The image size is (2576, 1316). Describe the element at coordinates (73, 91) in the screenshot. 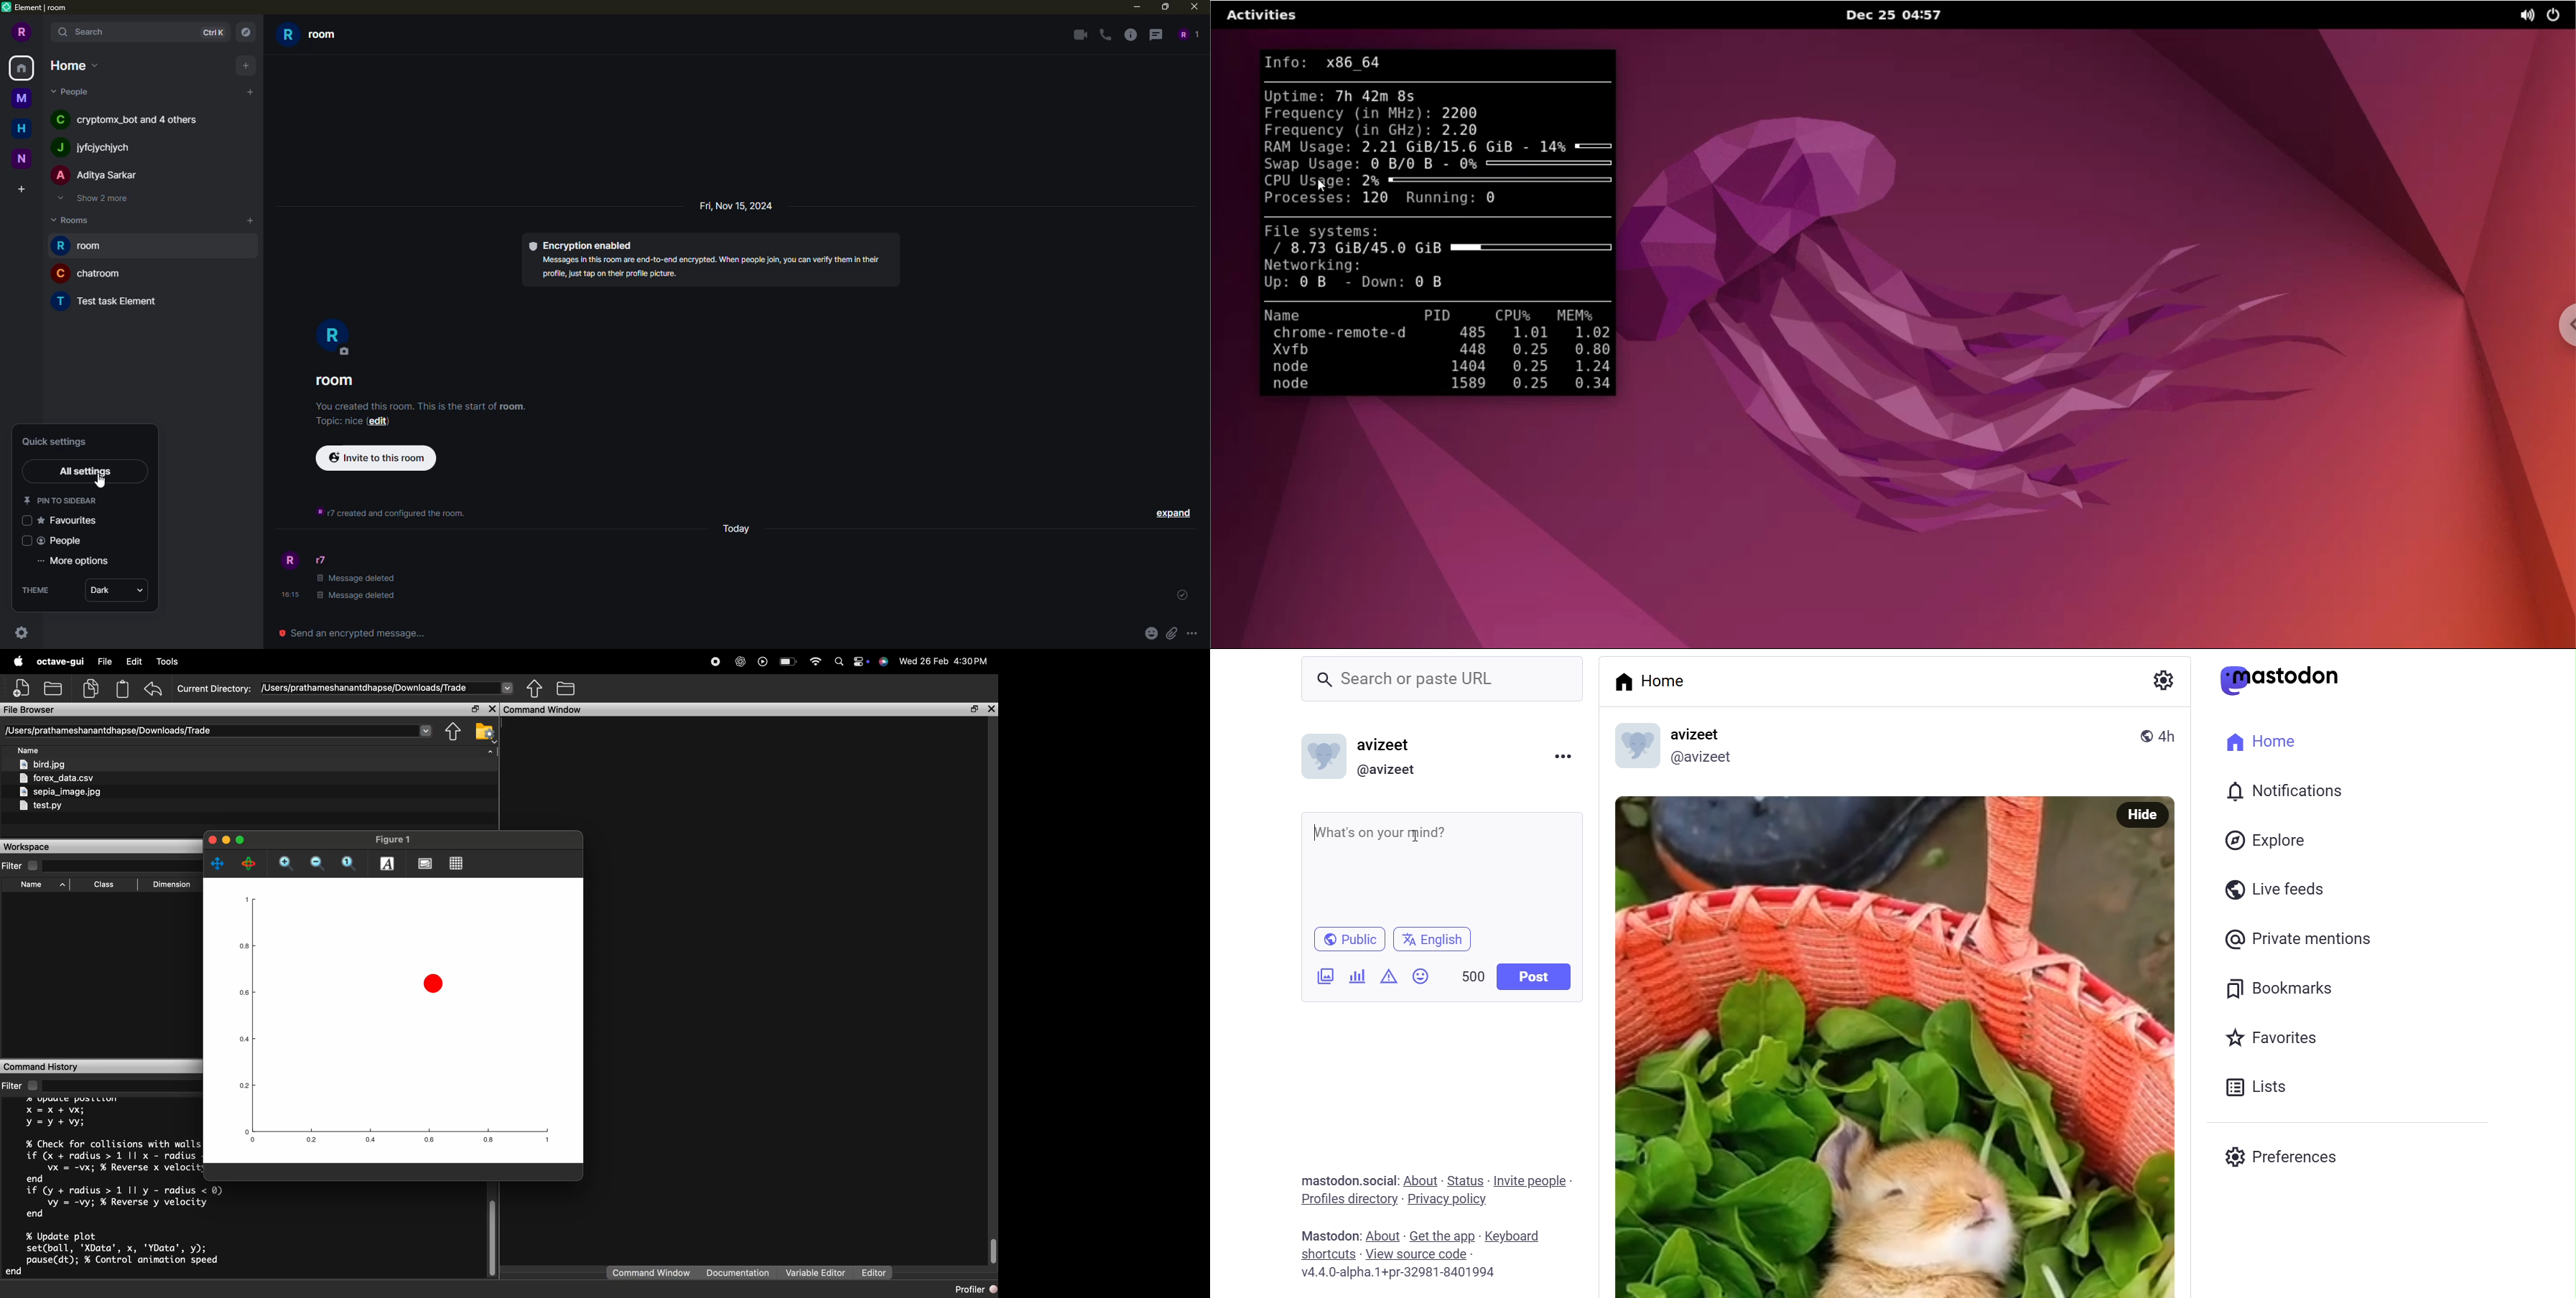

I see `people` at that location.